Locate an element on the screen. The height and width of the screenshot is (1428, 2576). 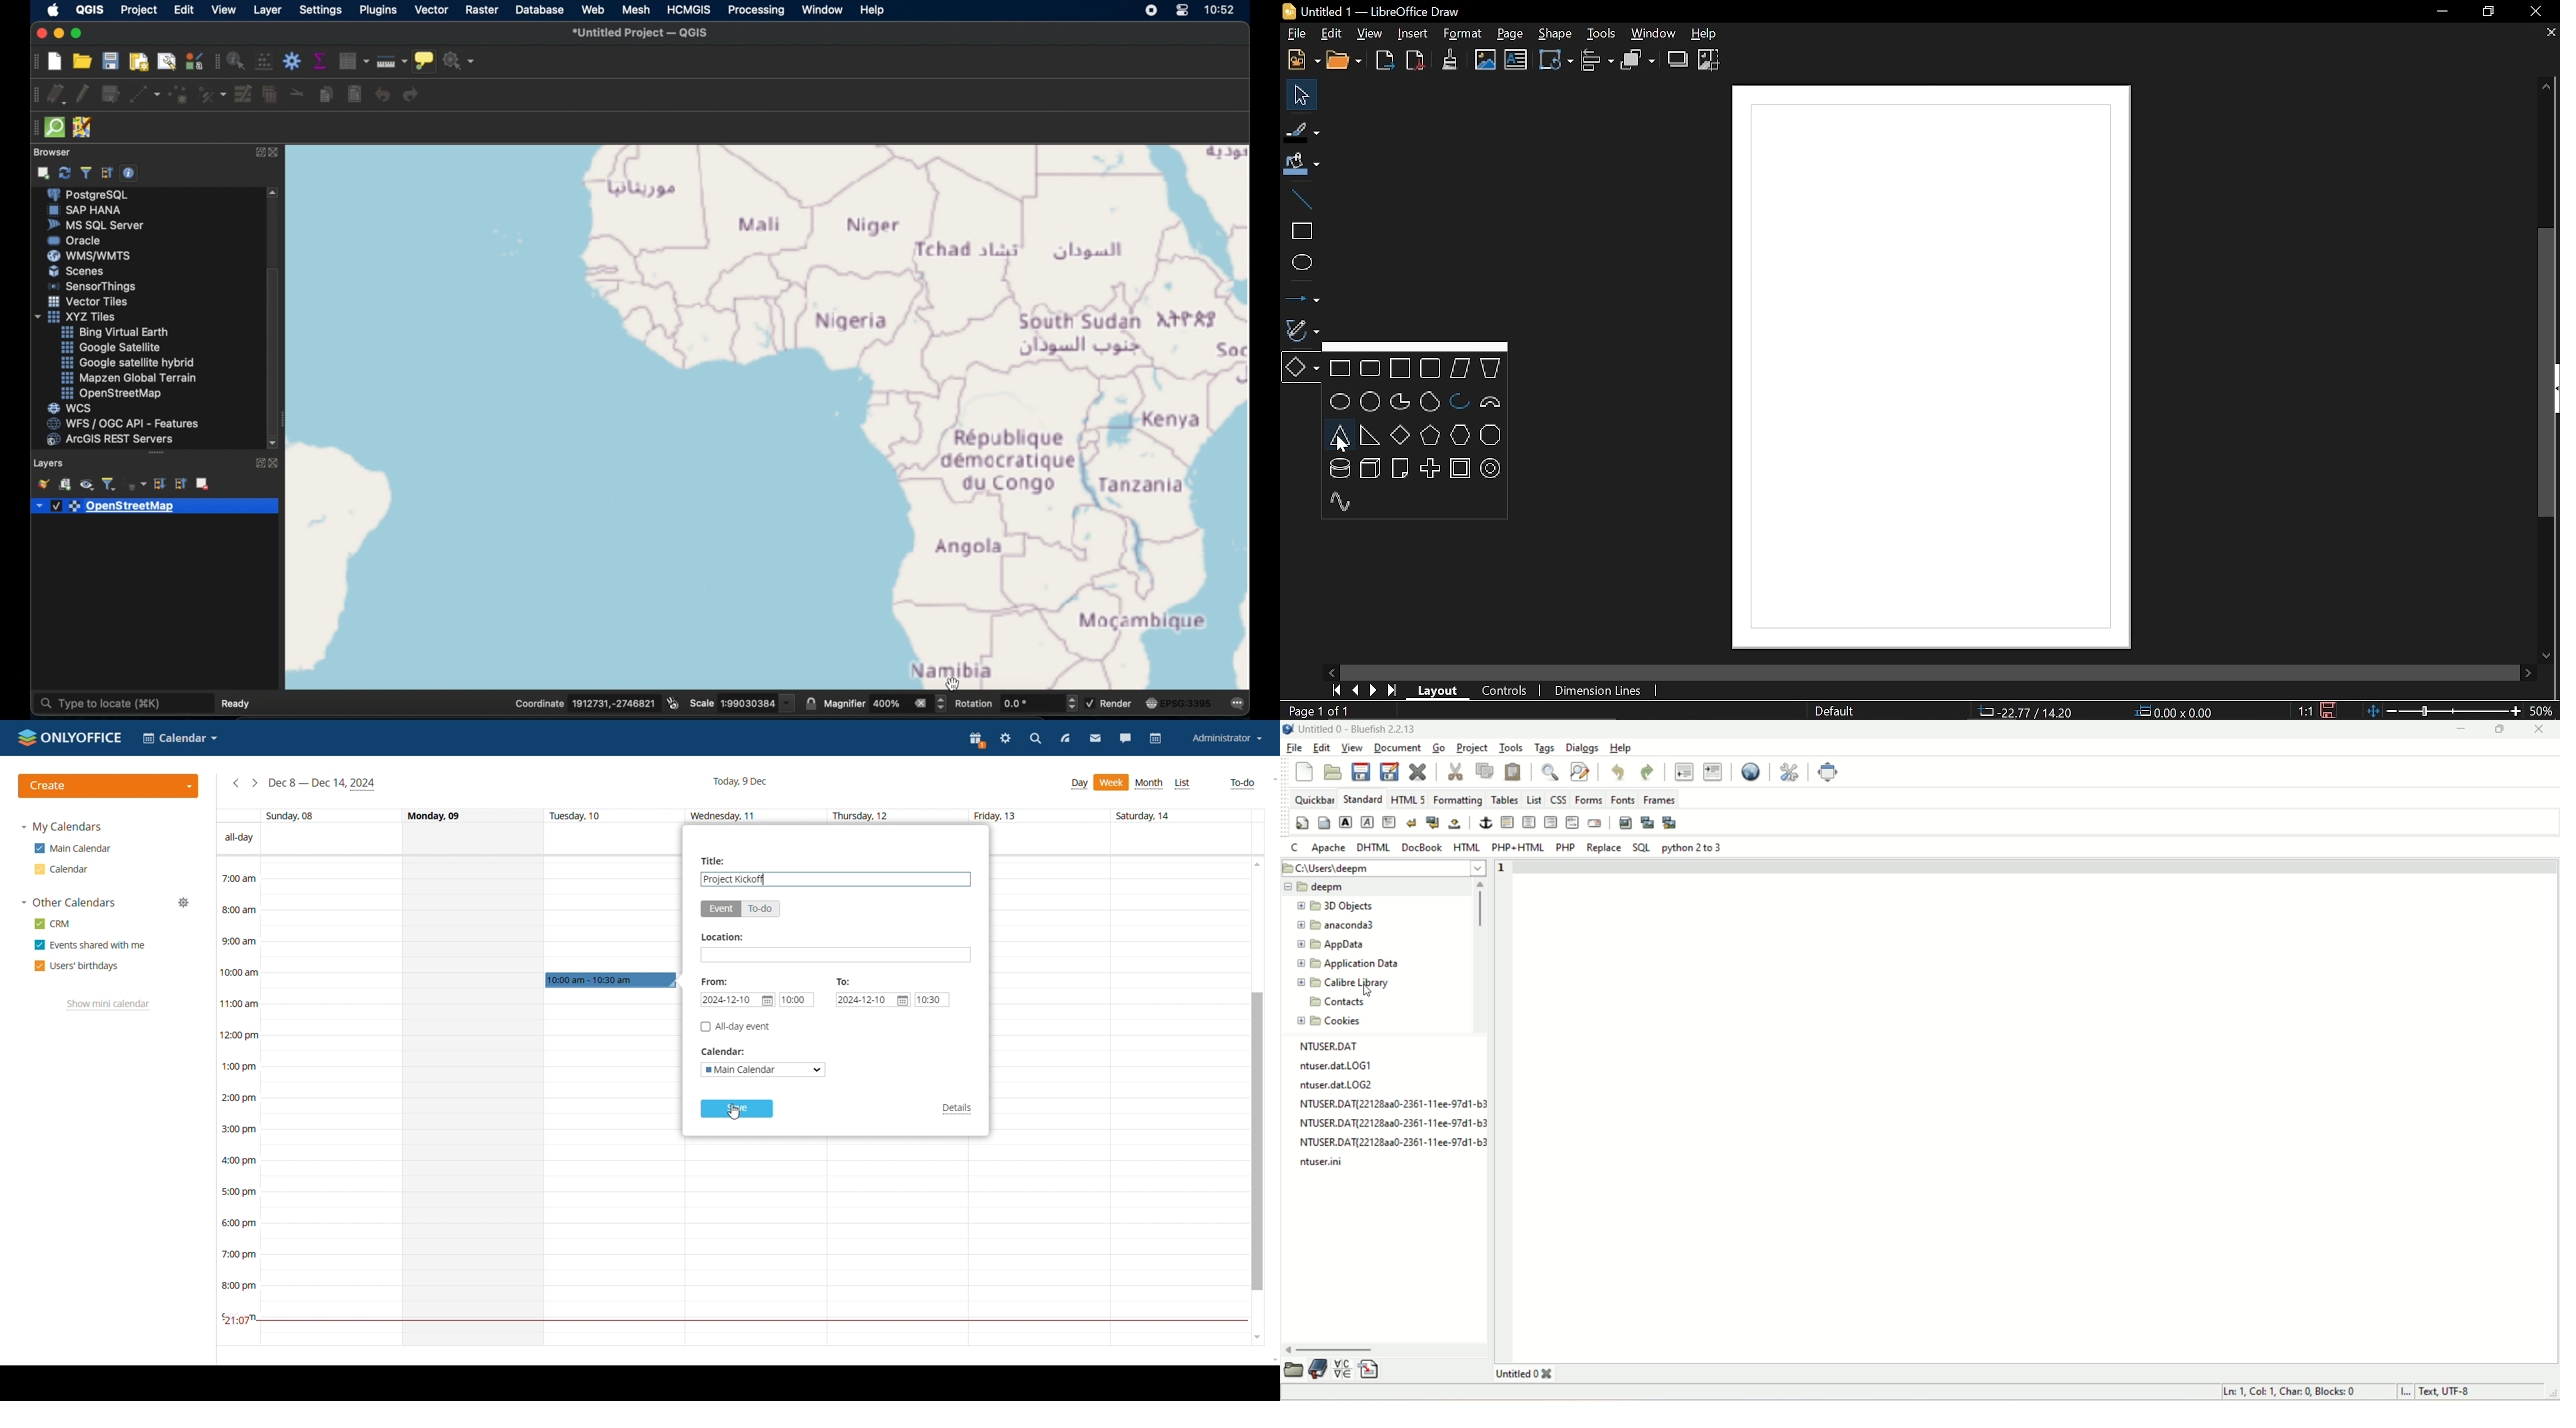
vertical scroll bar is located at coordinates (1479, 959).